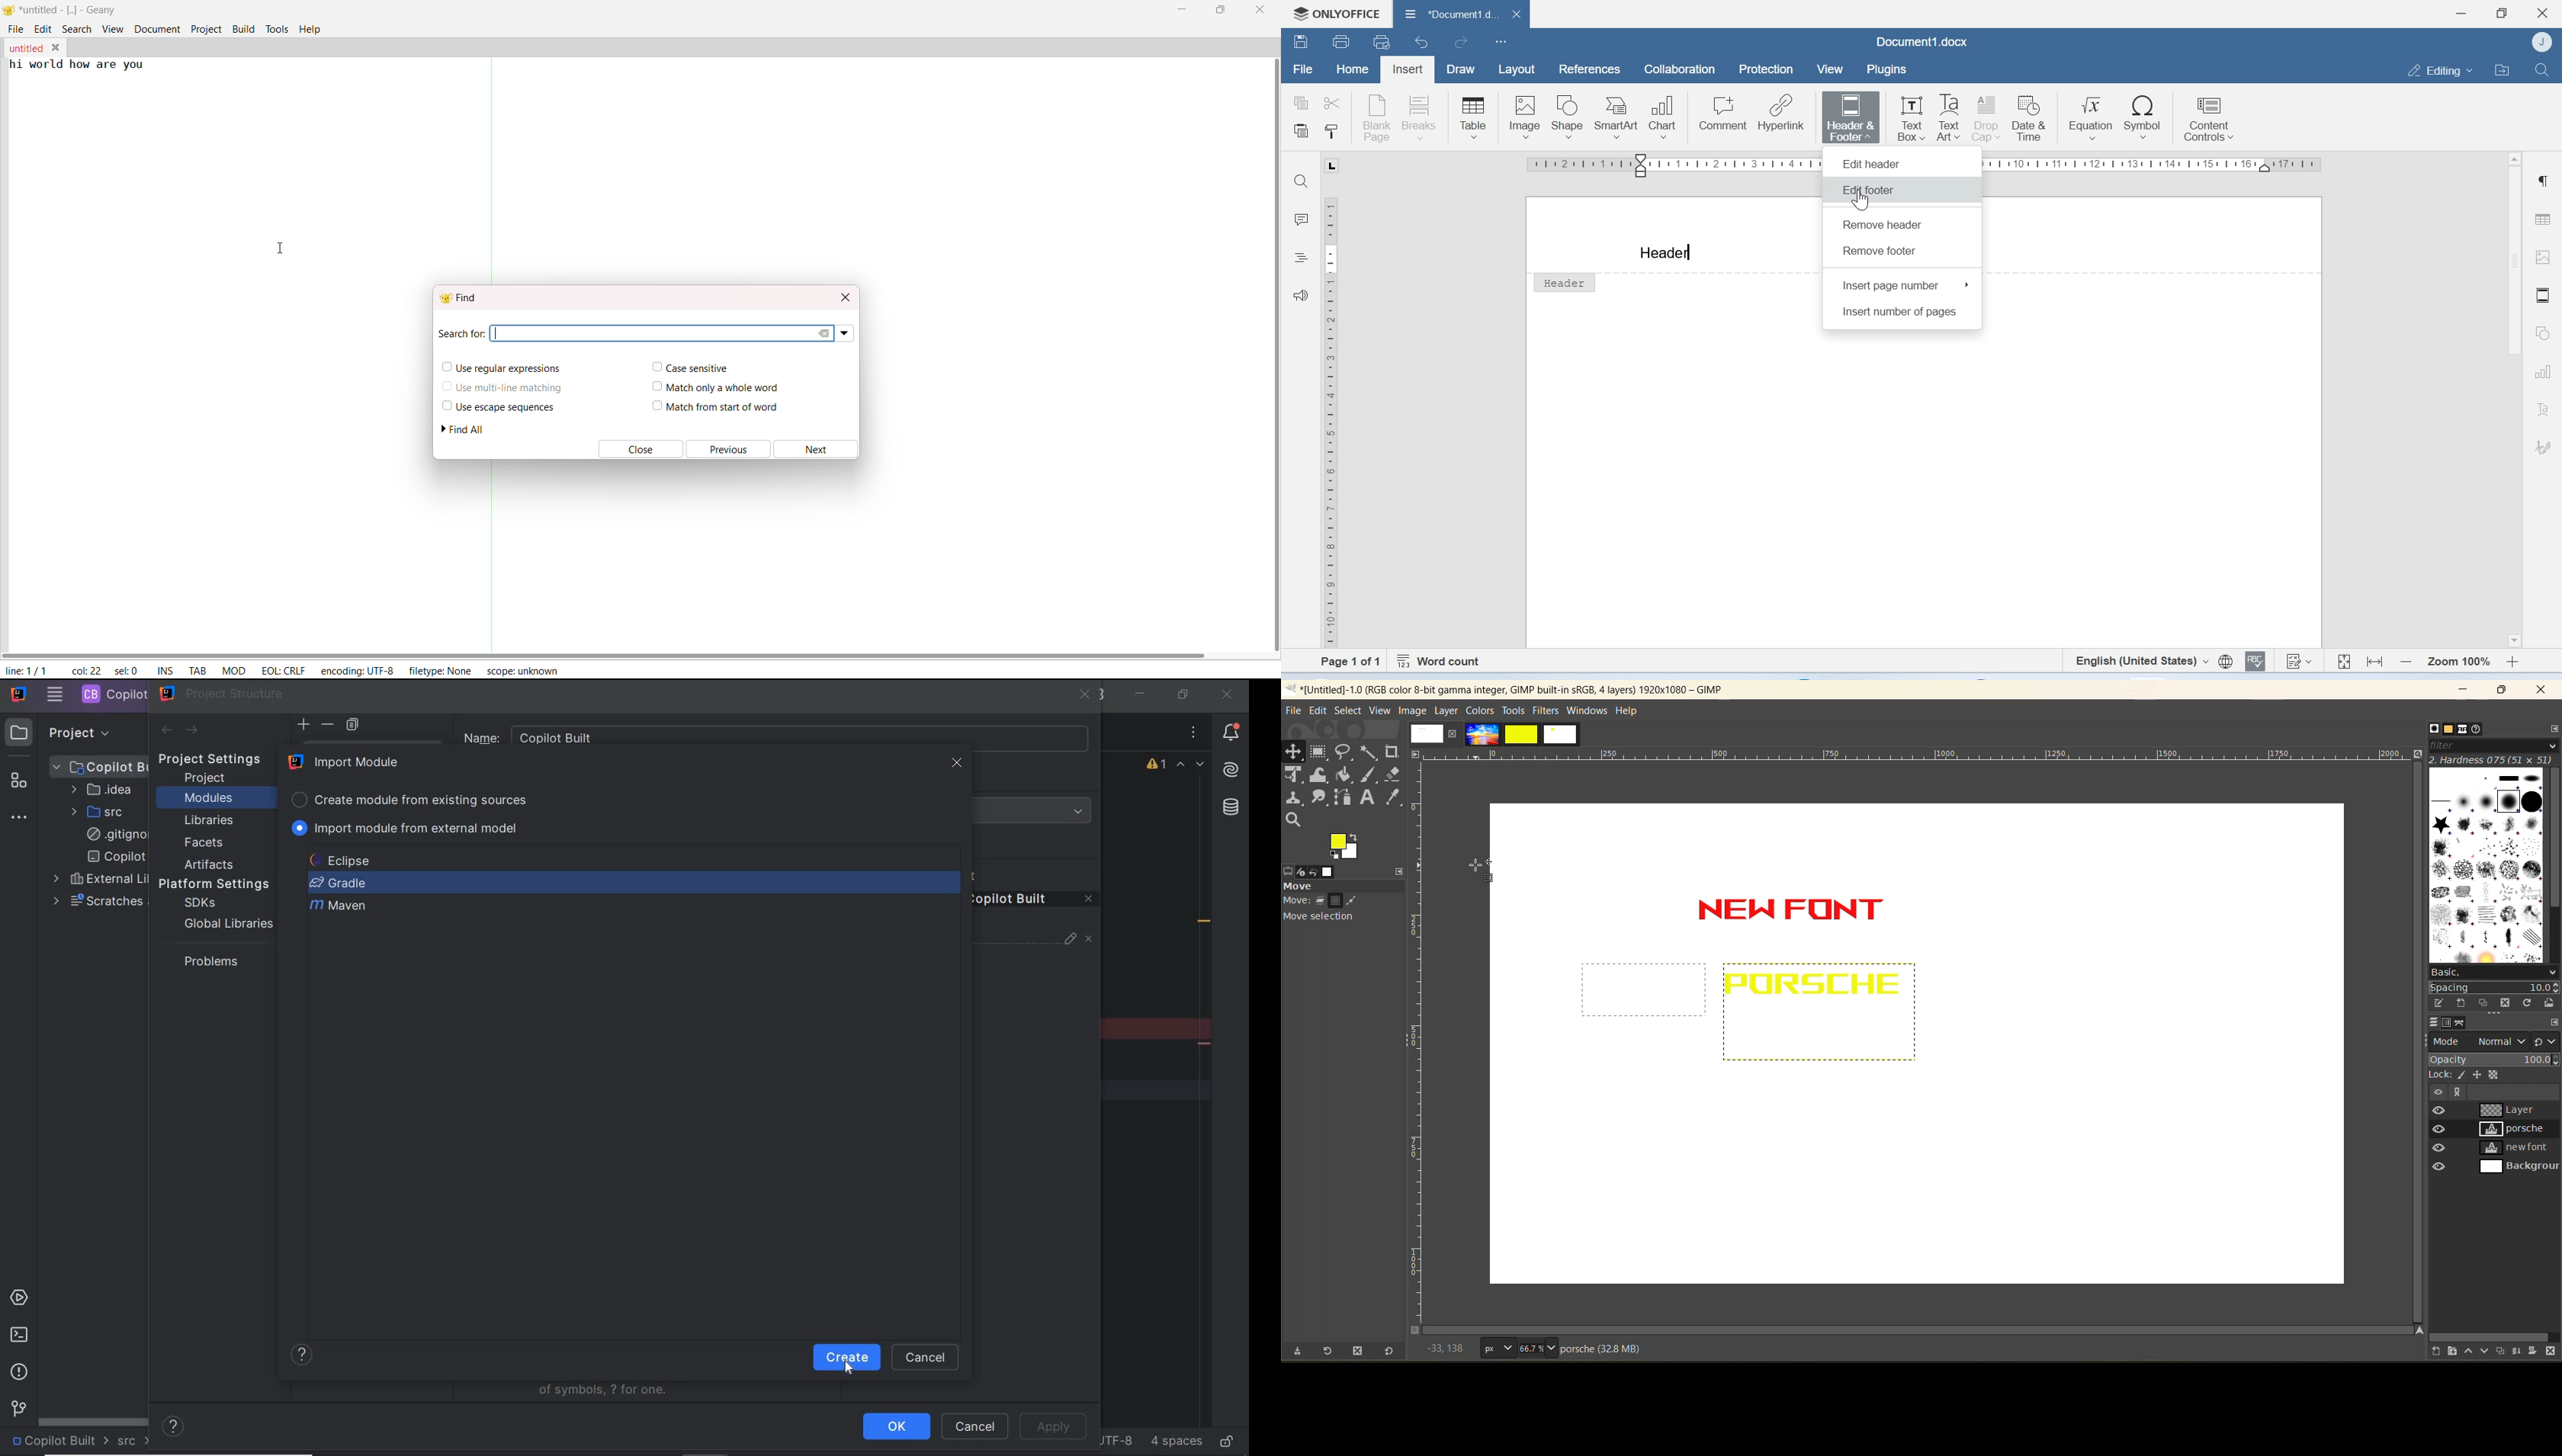  Describe the element at coordinates (1988, 118) in the screenshot. I see `Drop cap` at that location.